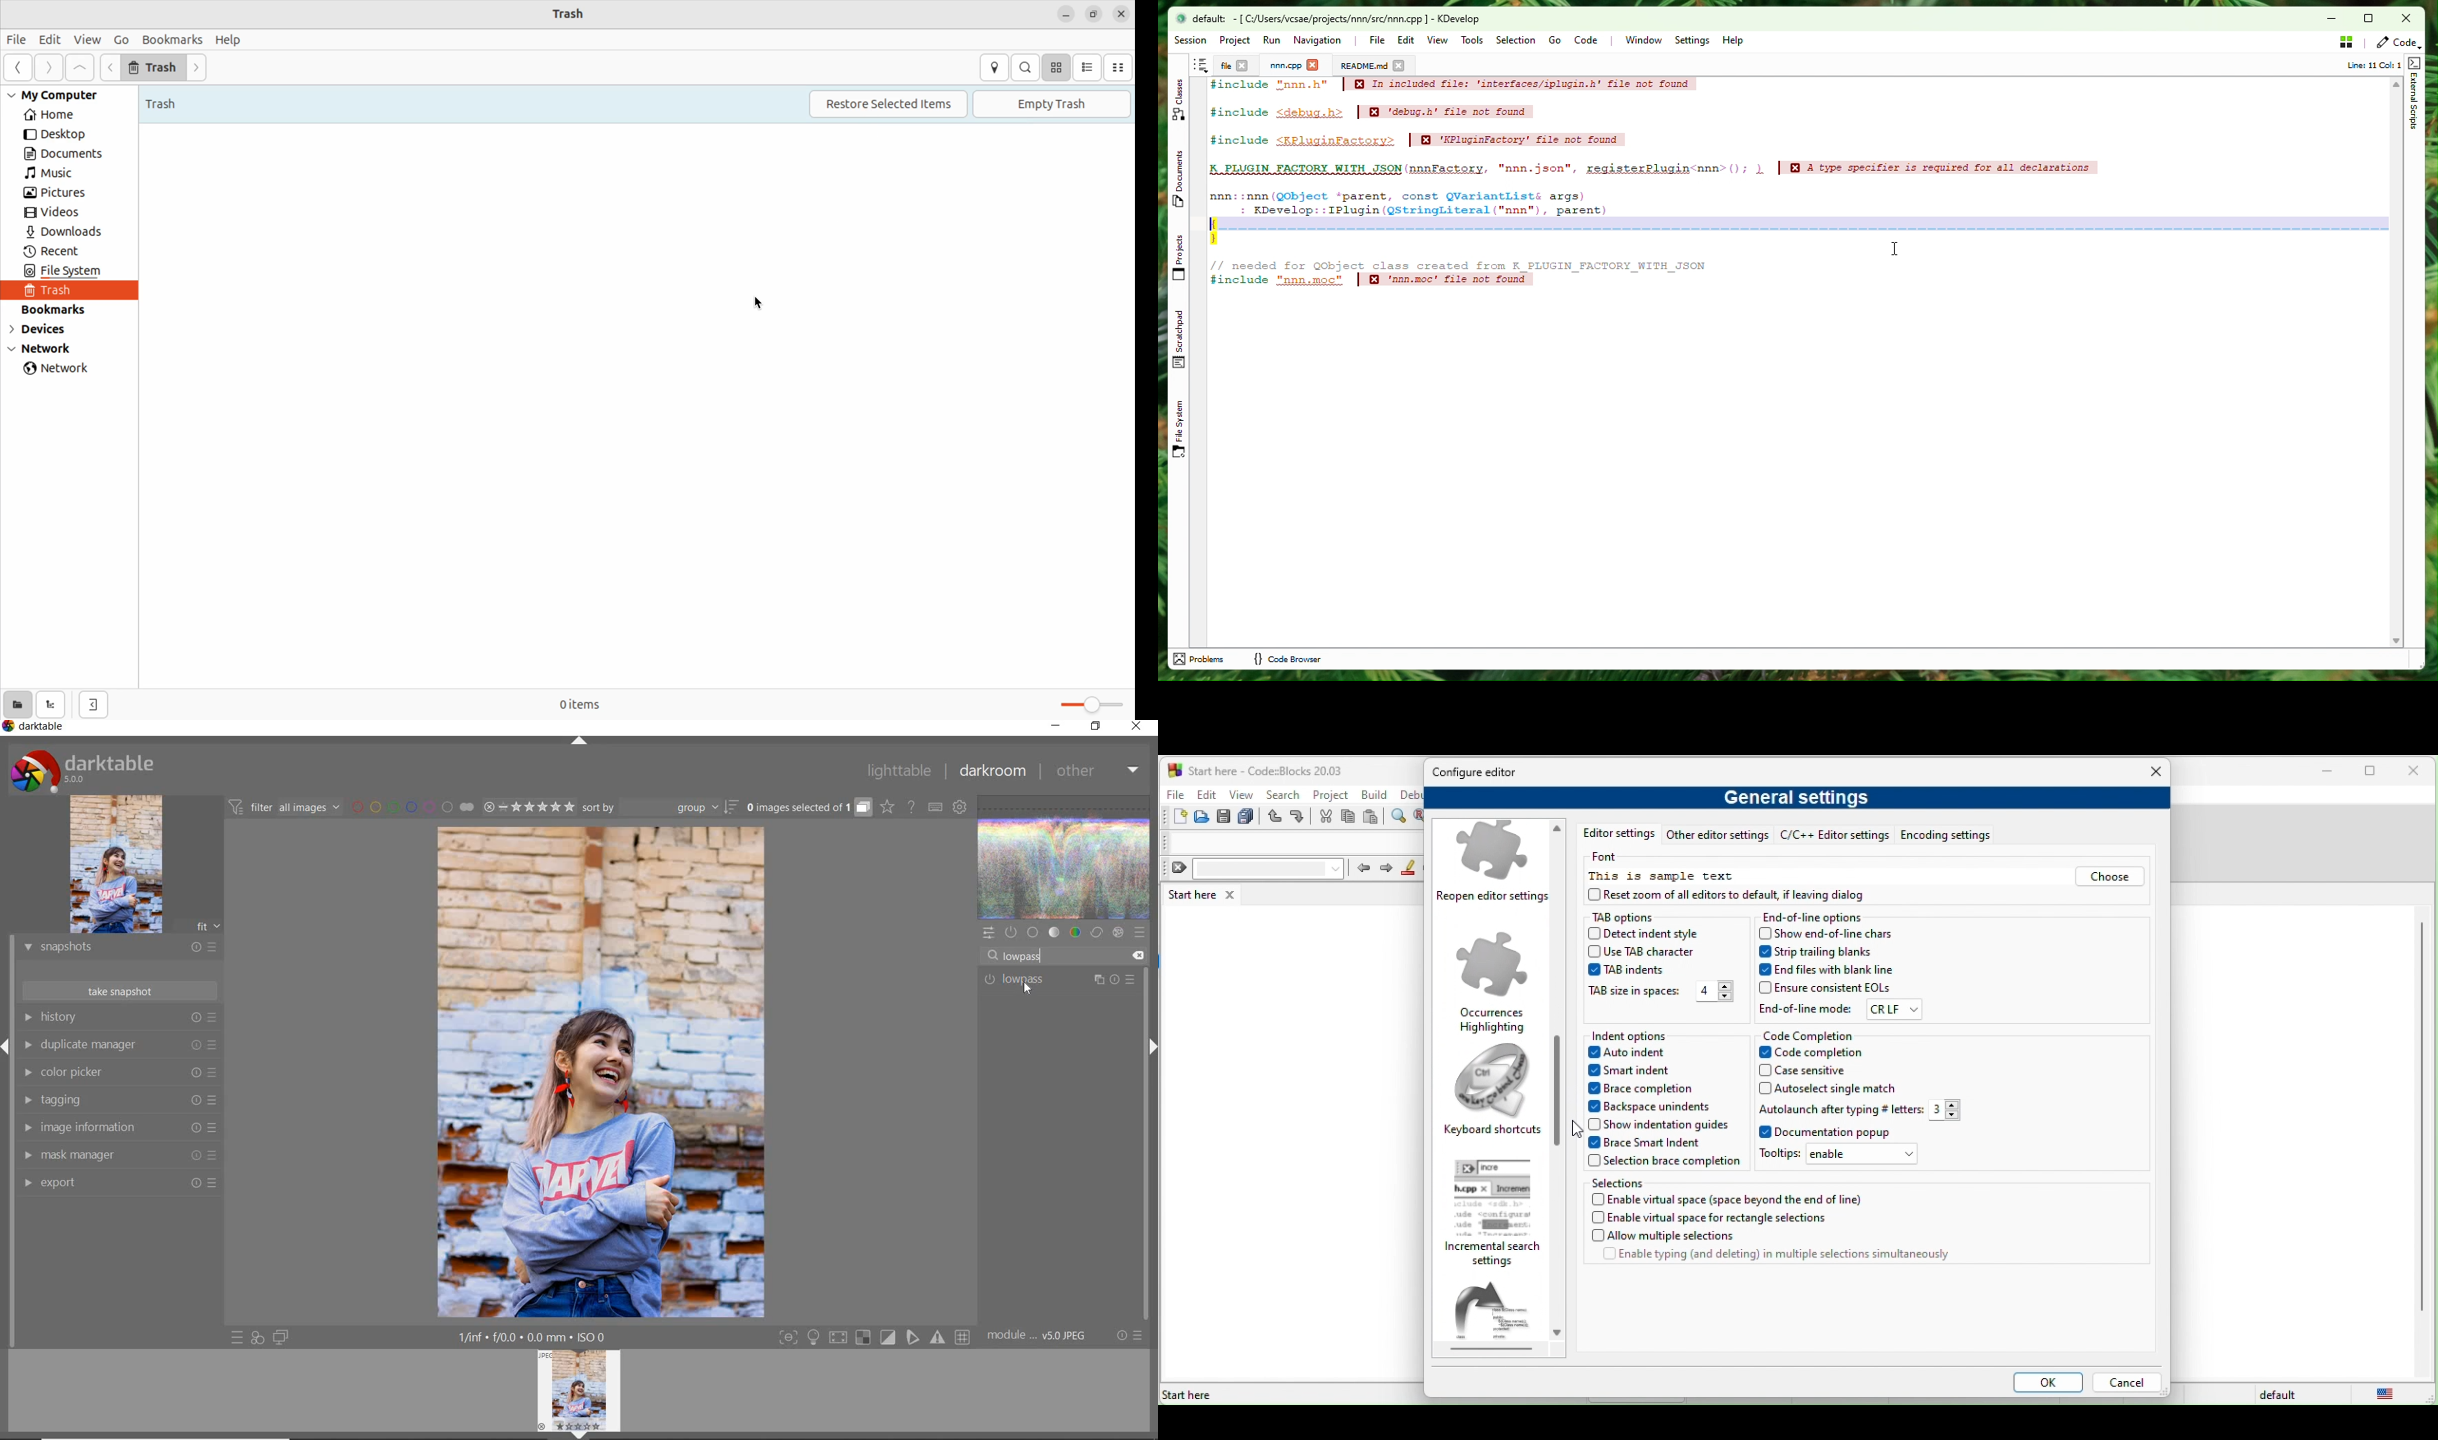 The width and height of the screenshot is (2464, 1456). I want to click on c/c++ editor settings, so click(1834, 837).